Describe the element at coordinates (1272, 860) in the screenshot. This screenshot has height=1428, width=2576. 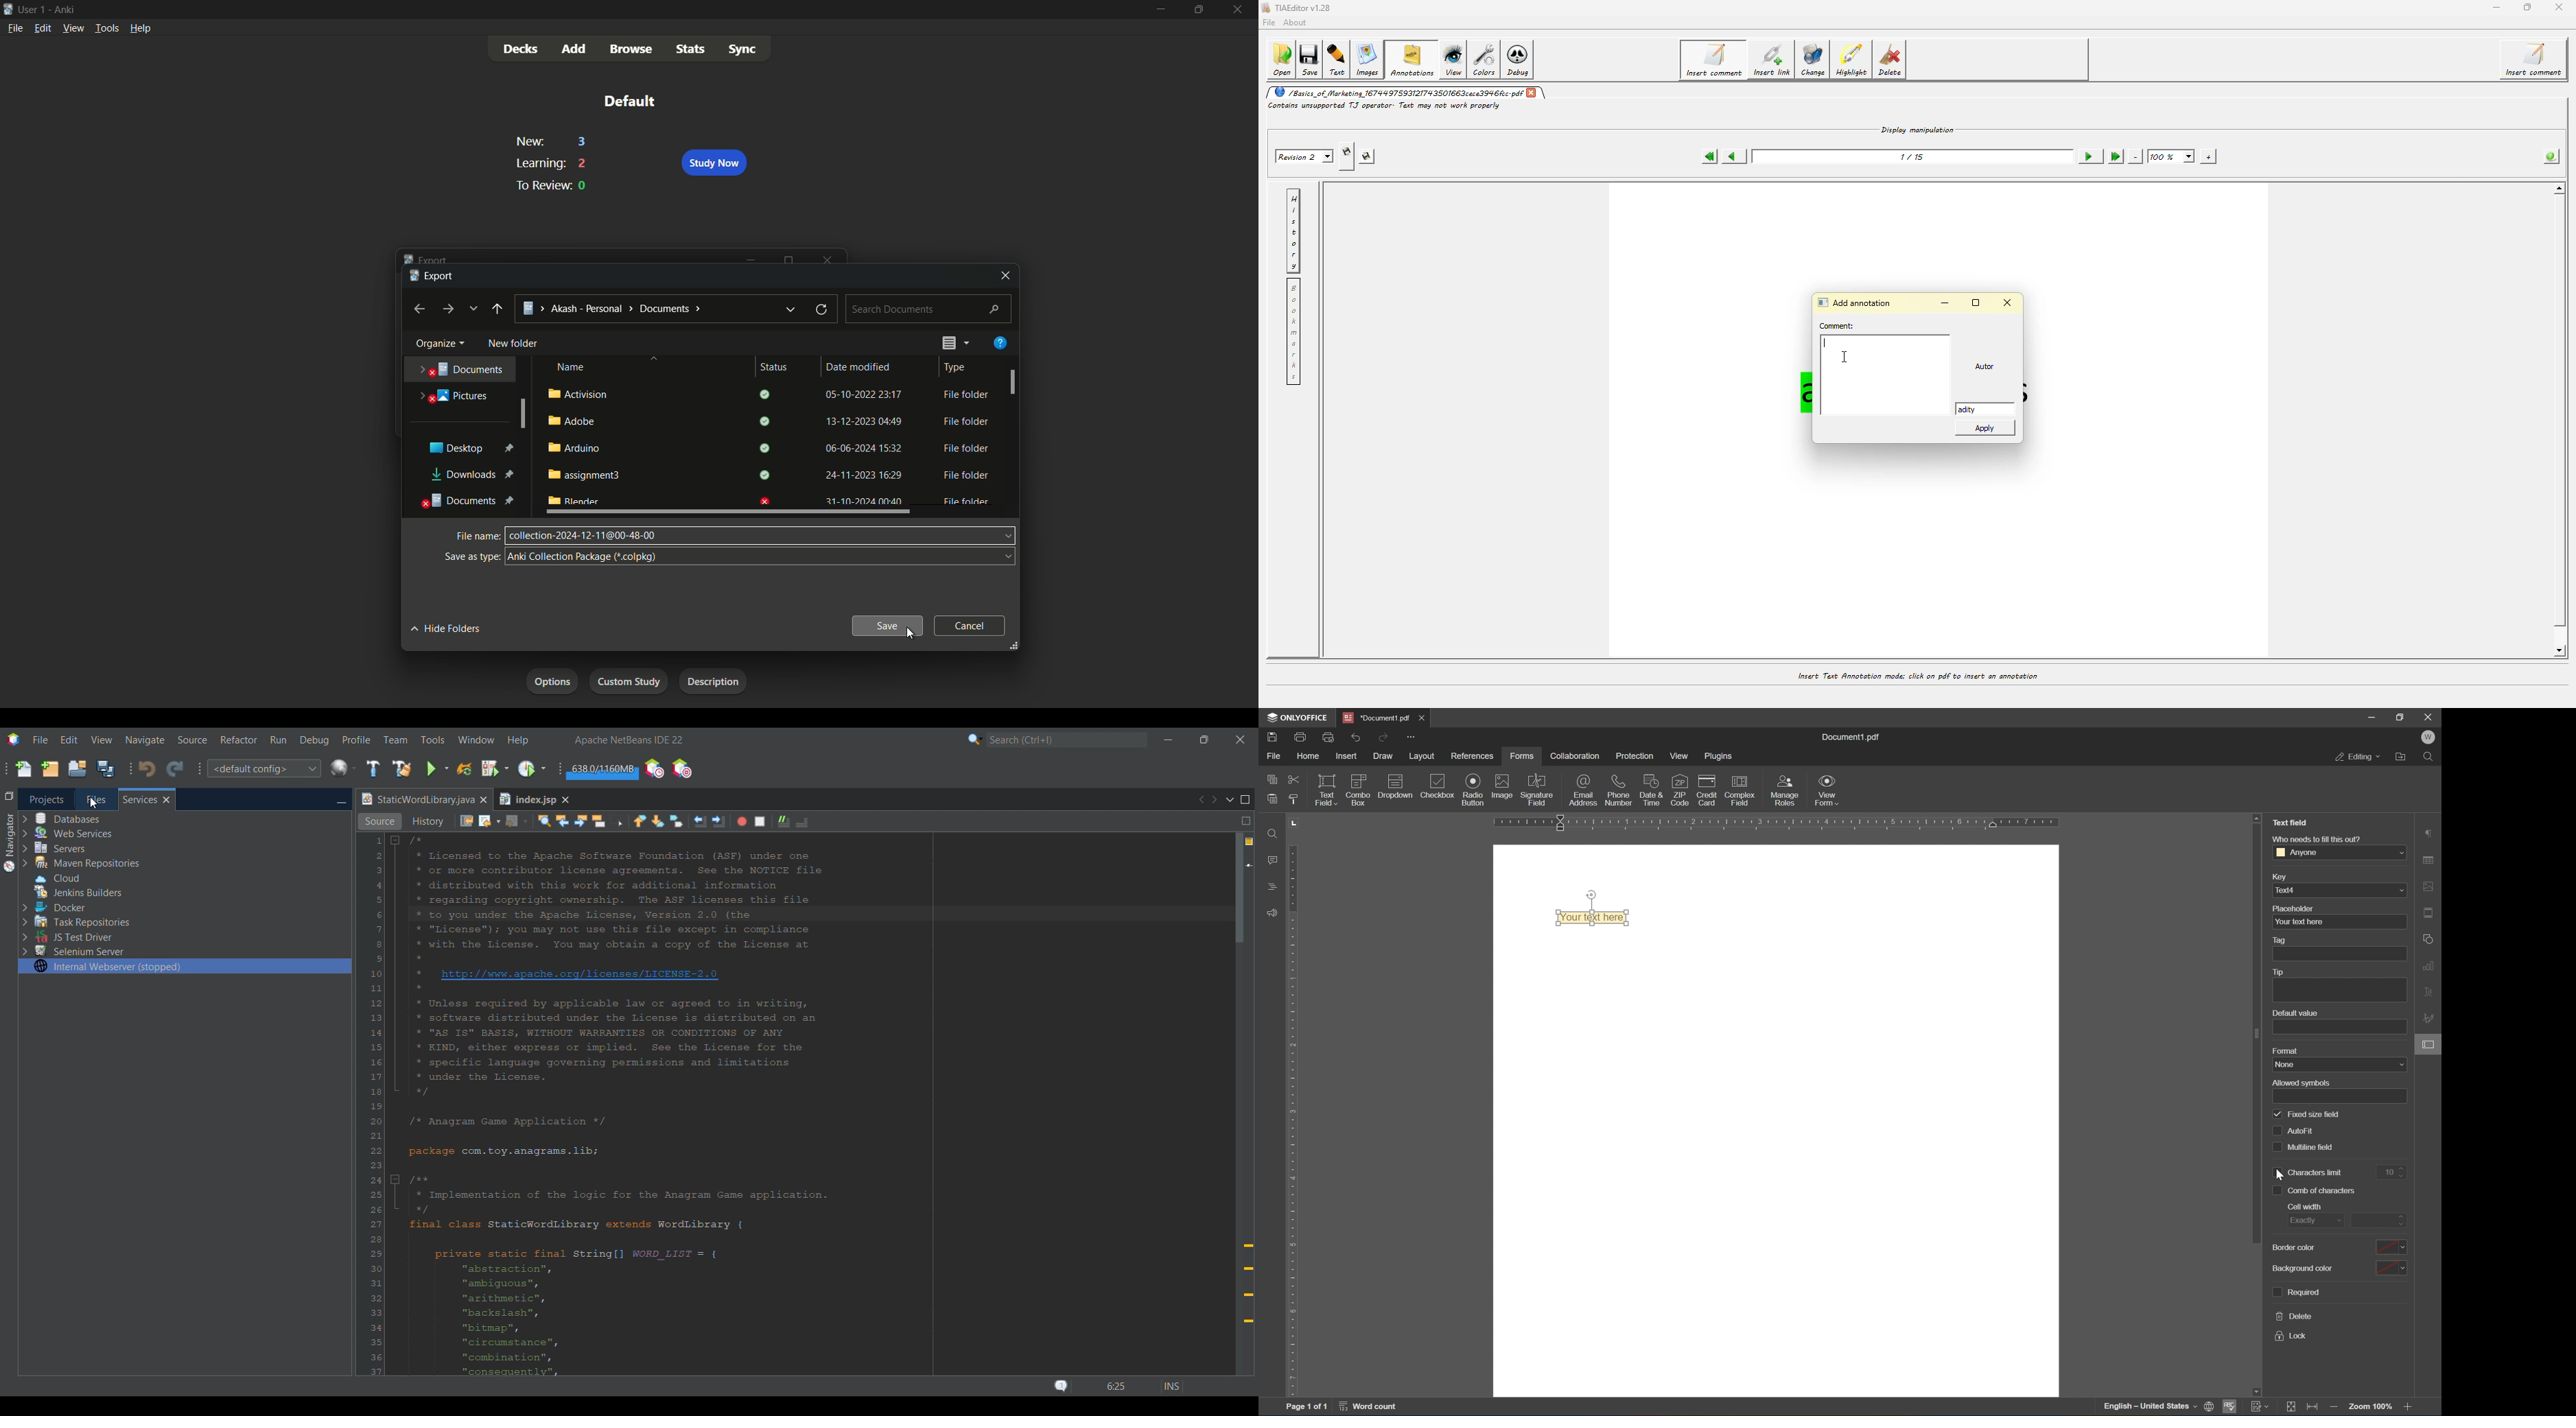
I see `comments` at that location.